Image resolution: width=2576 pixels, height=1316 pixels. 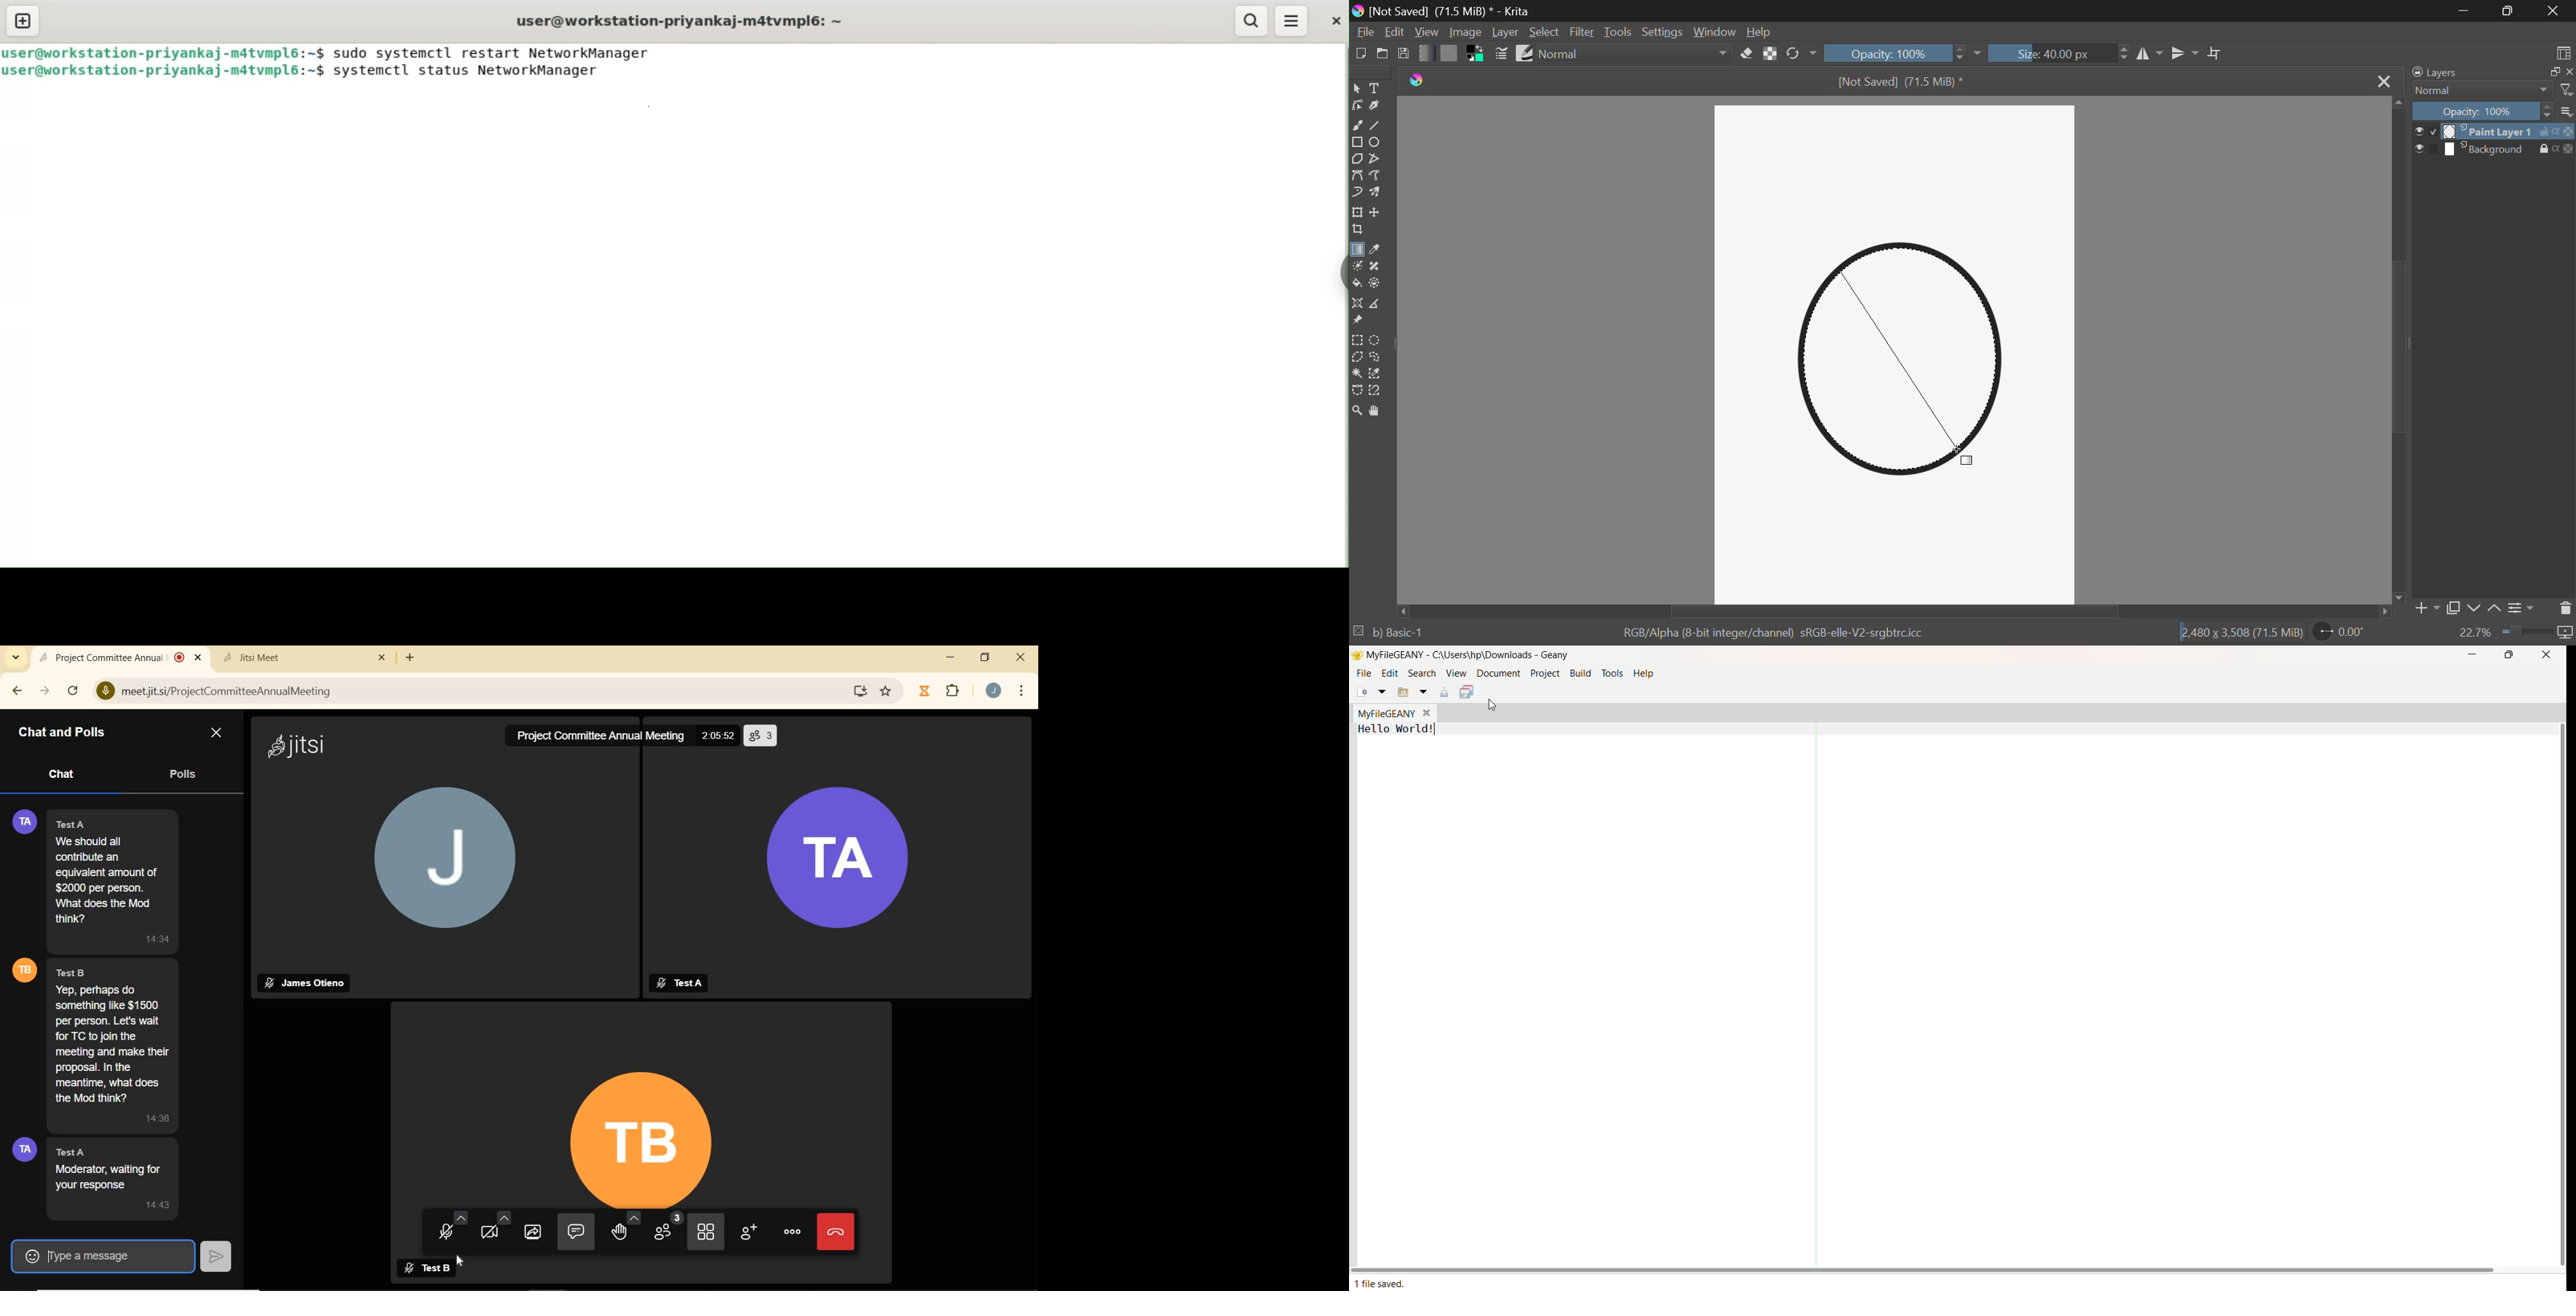 I want to click on Eraser, so click(x=1747, y=54).